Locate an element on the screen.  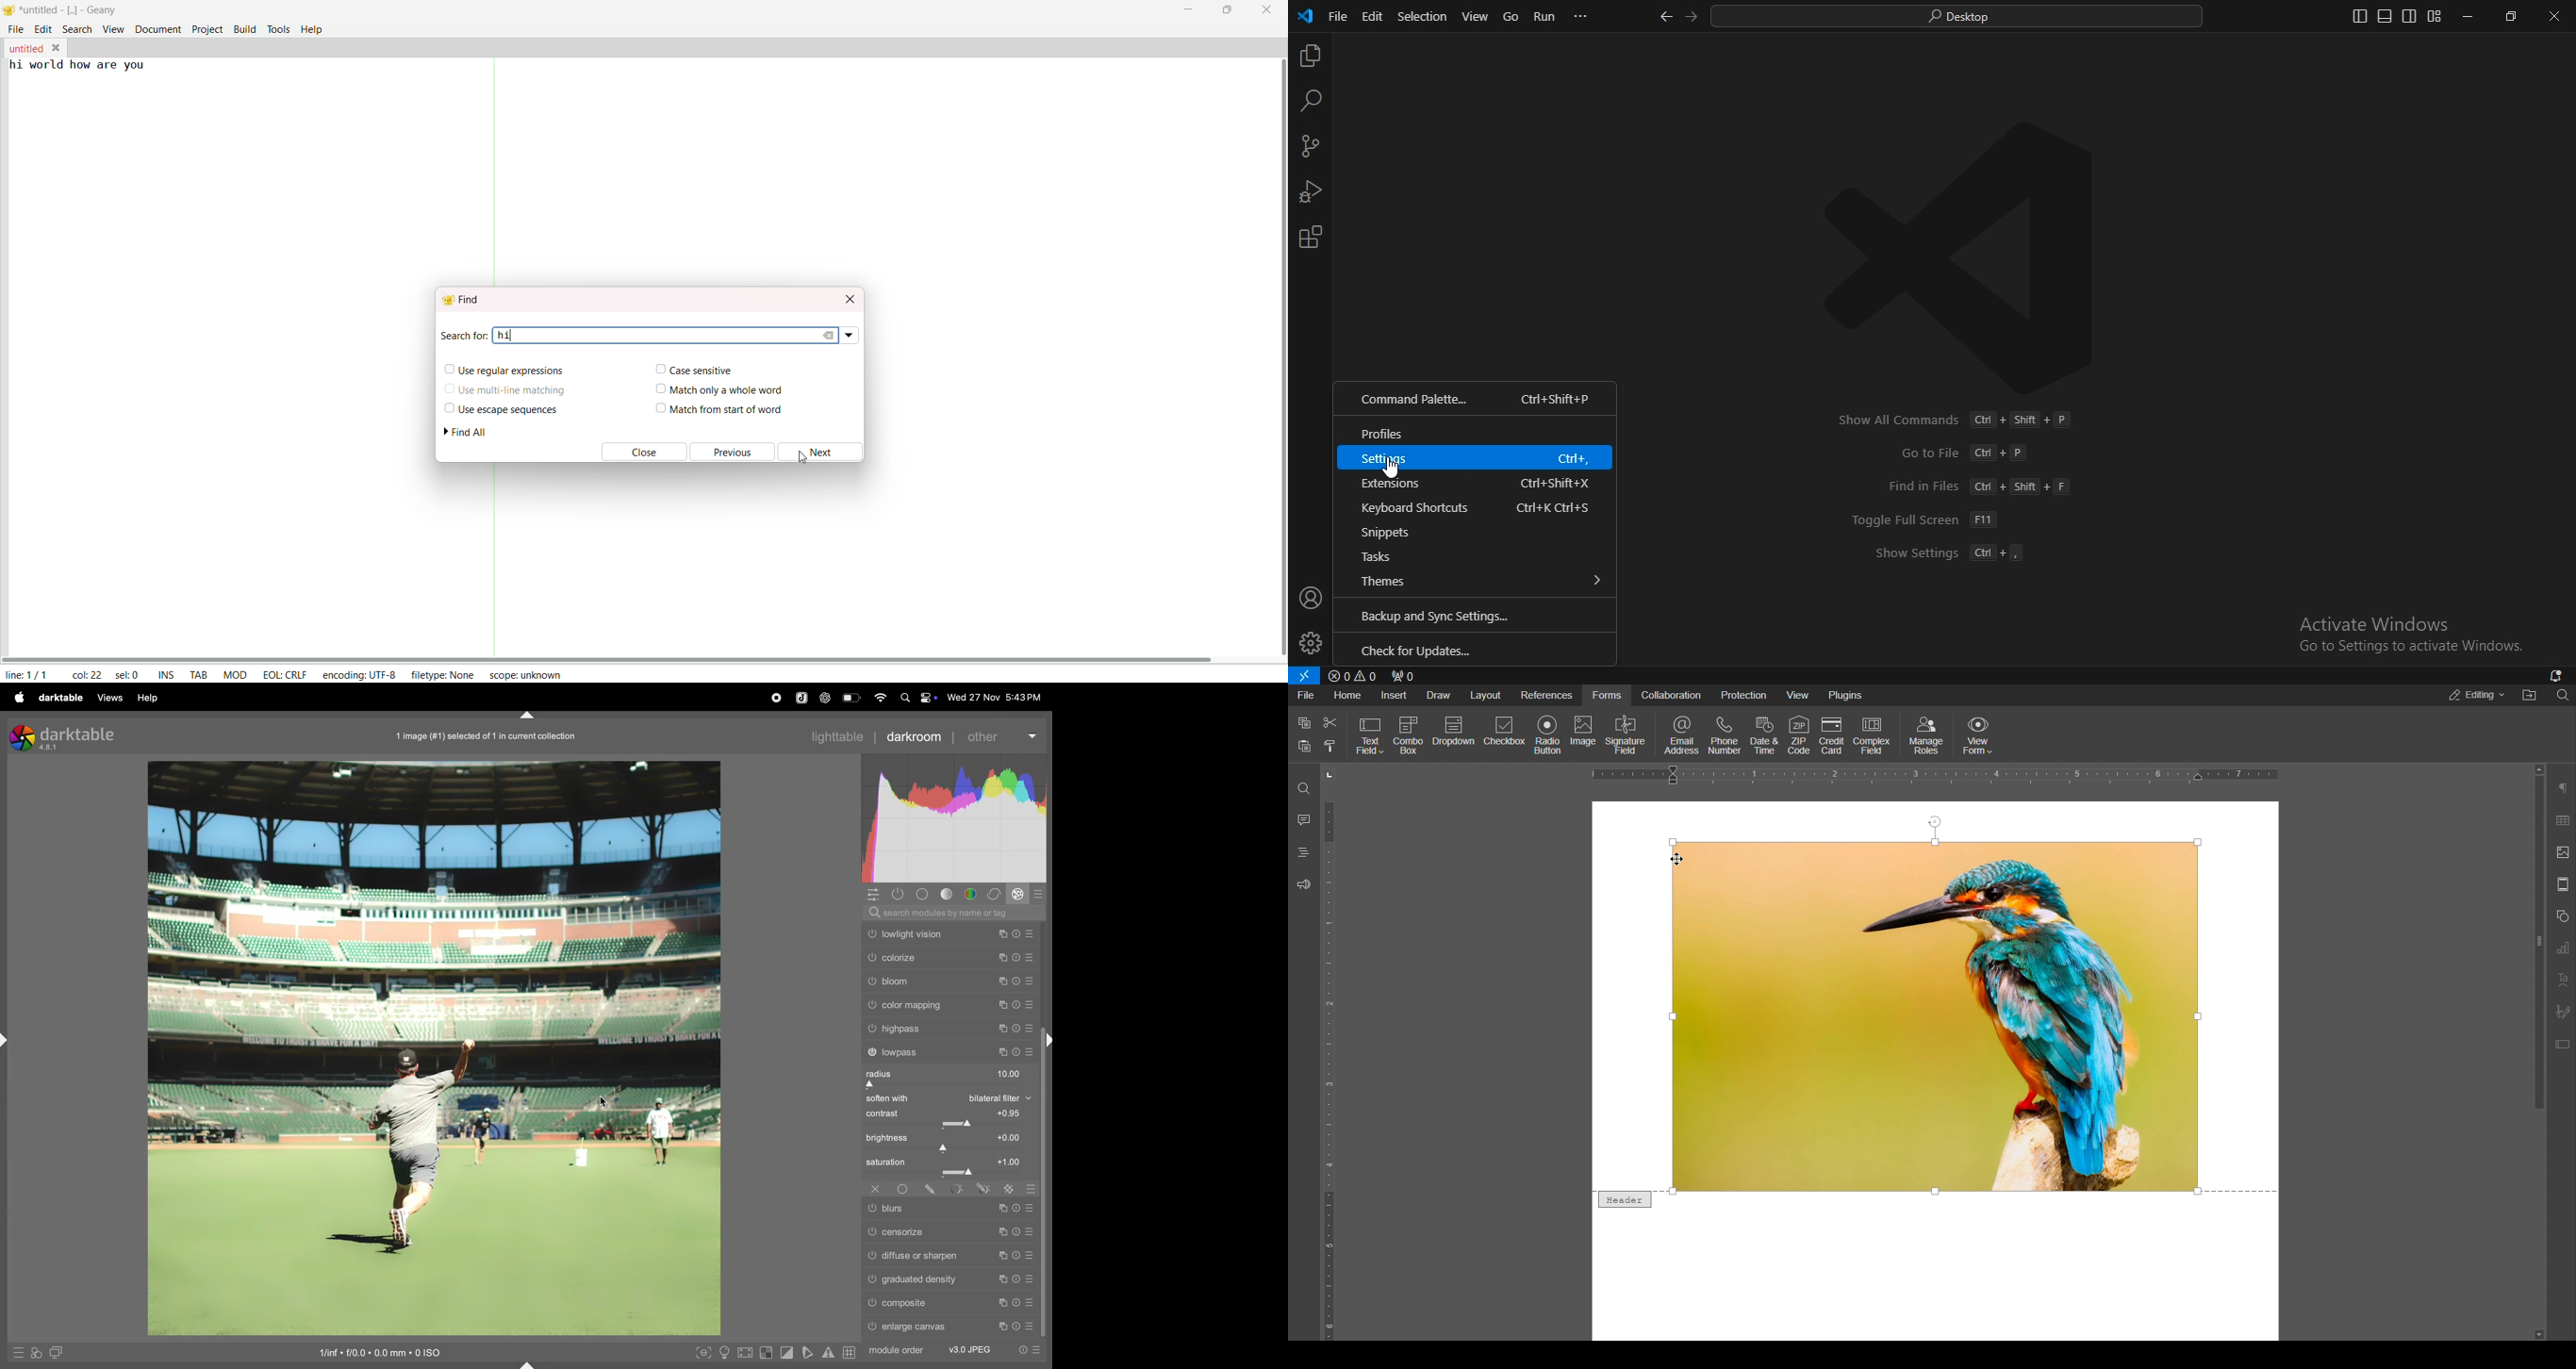
toggle peaking foucus mode is located at coordinates (703, 1354).